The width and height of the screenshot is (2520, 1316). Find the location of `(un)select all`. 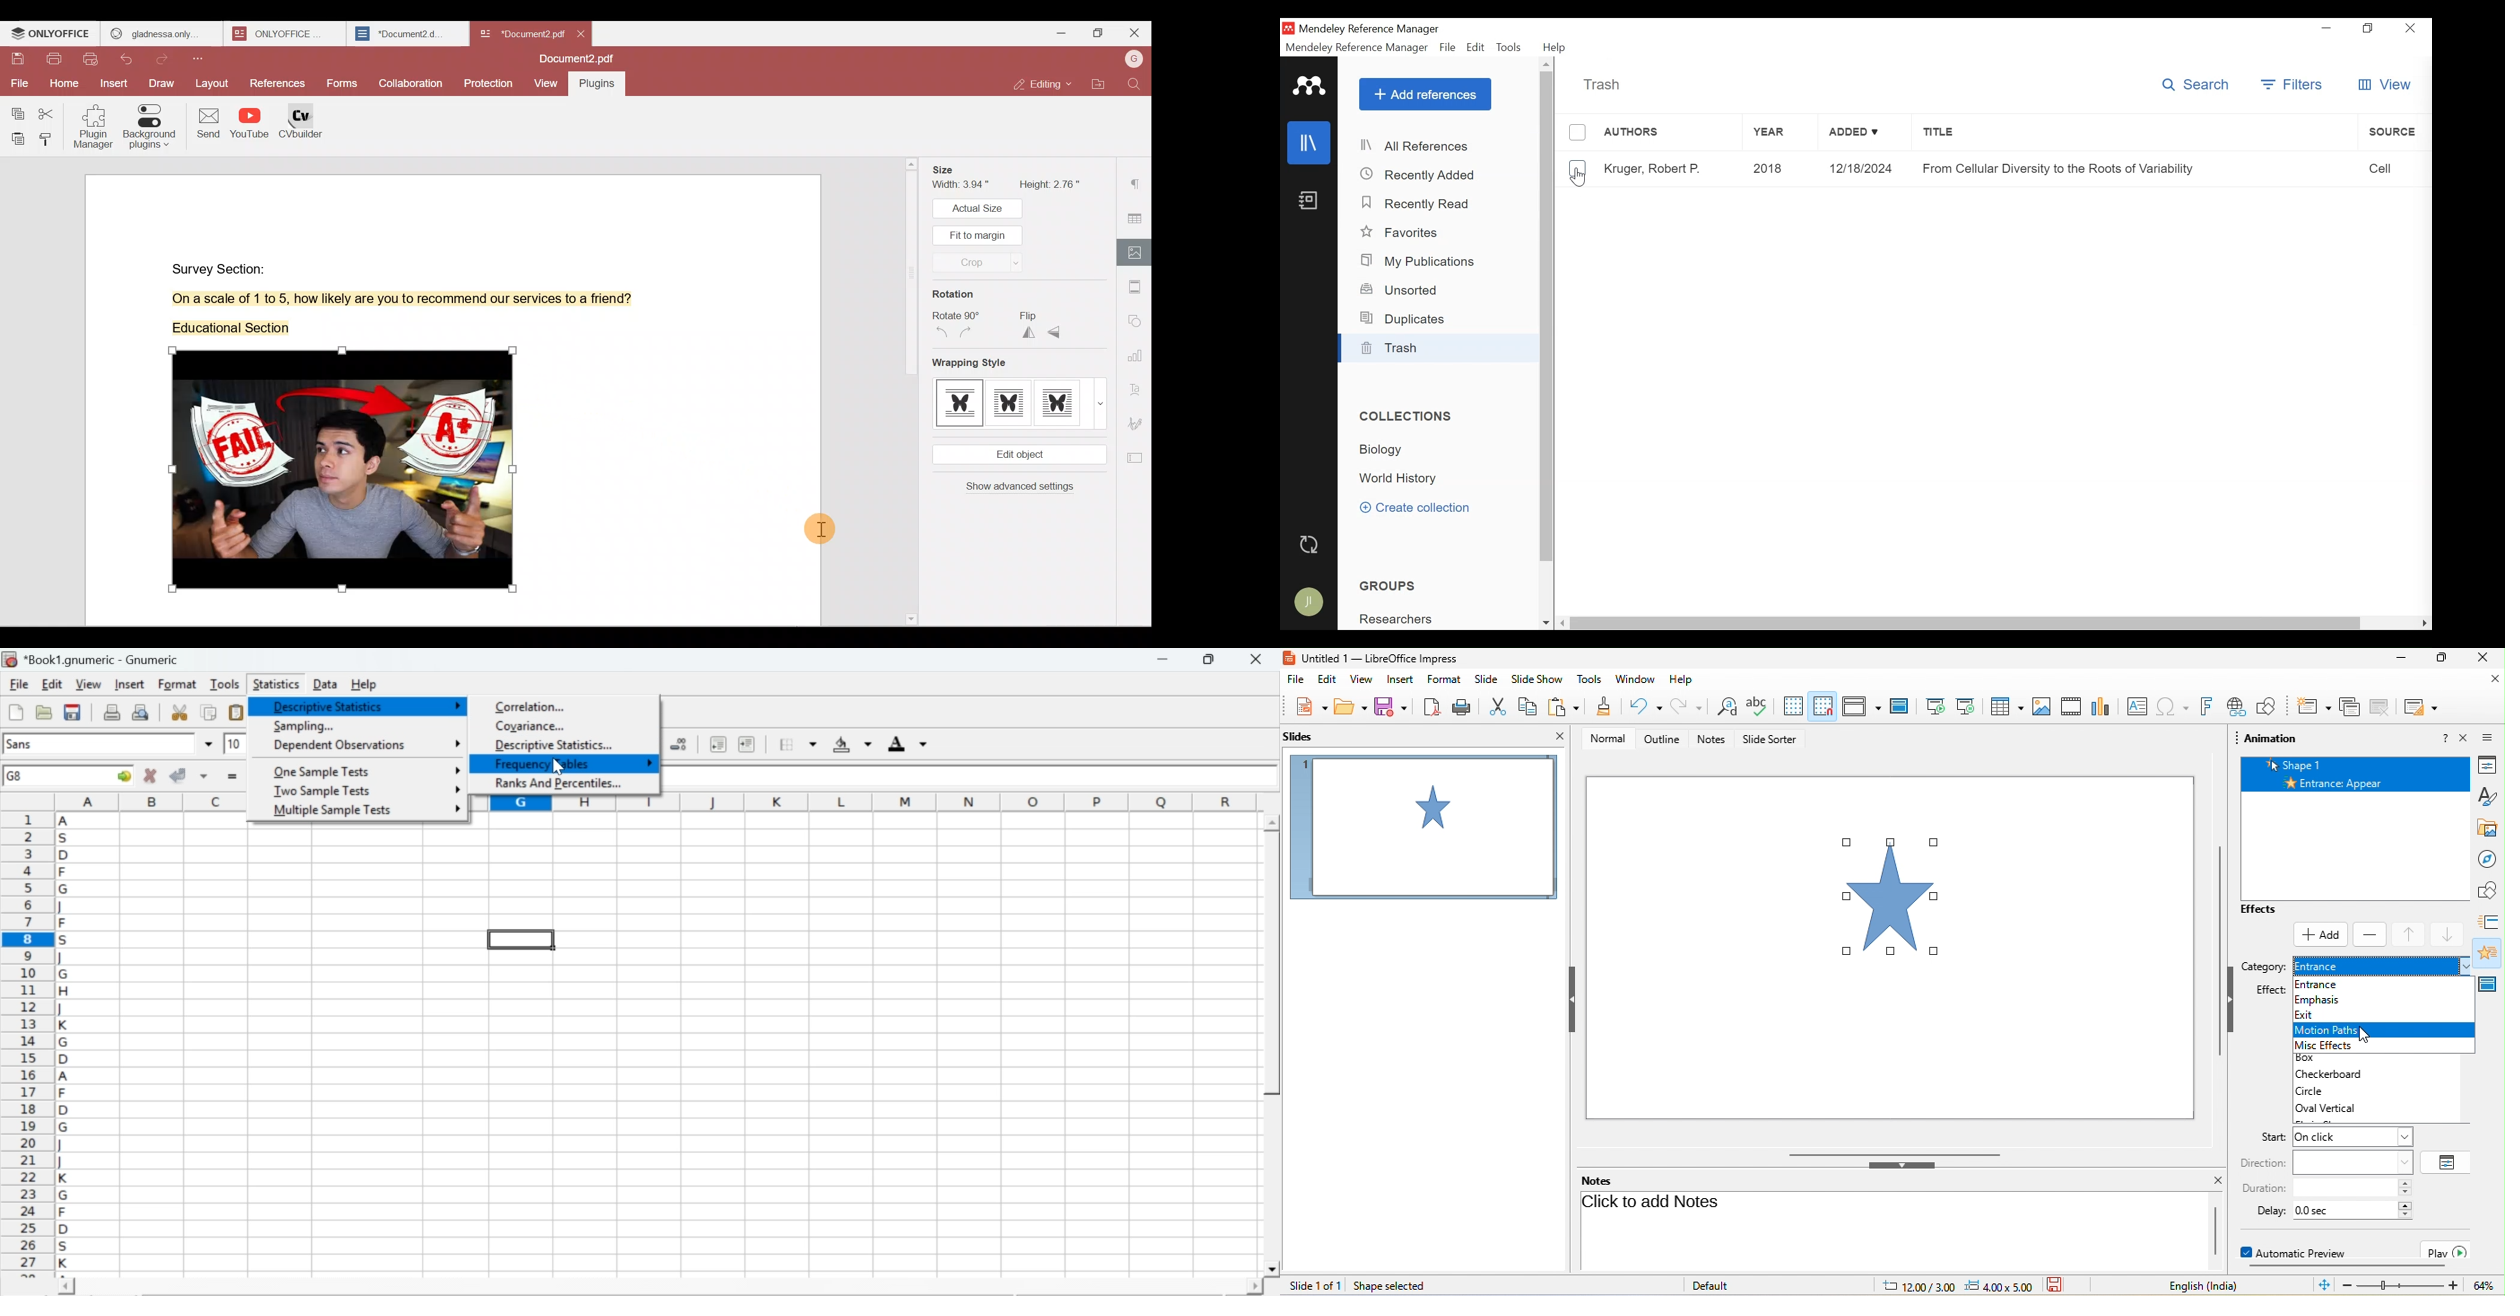

(un)select all is located at coordinates (1578, 133).